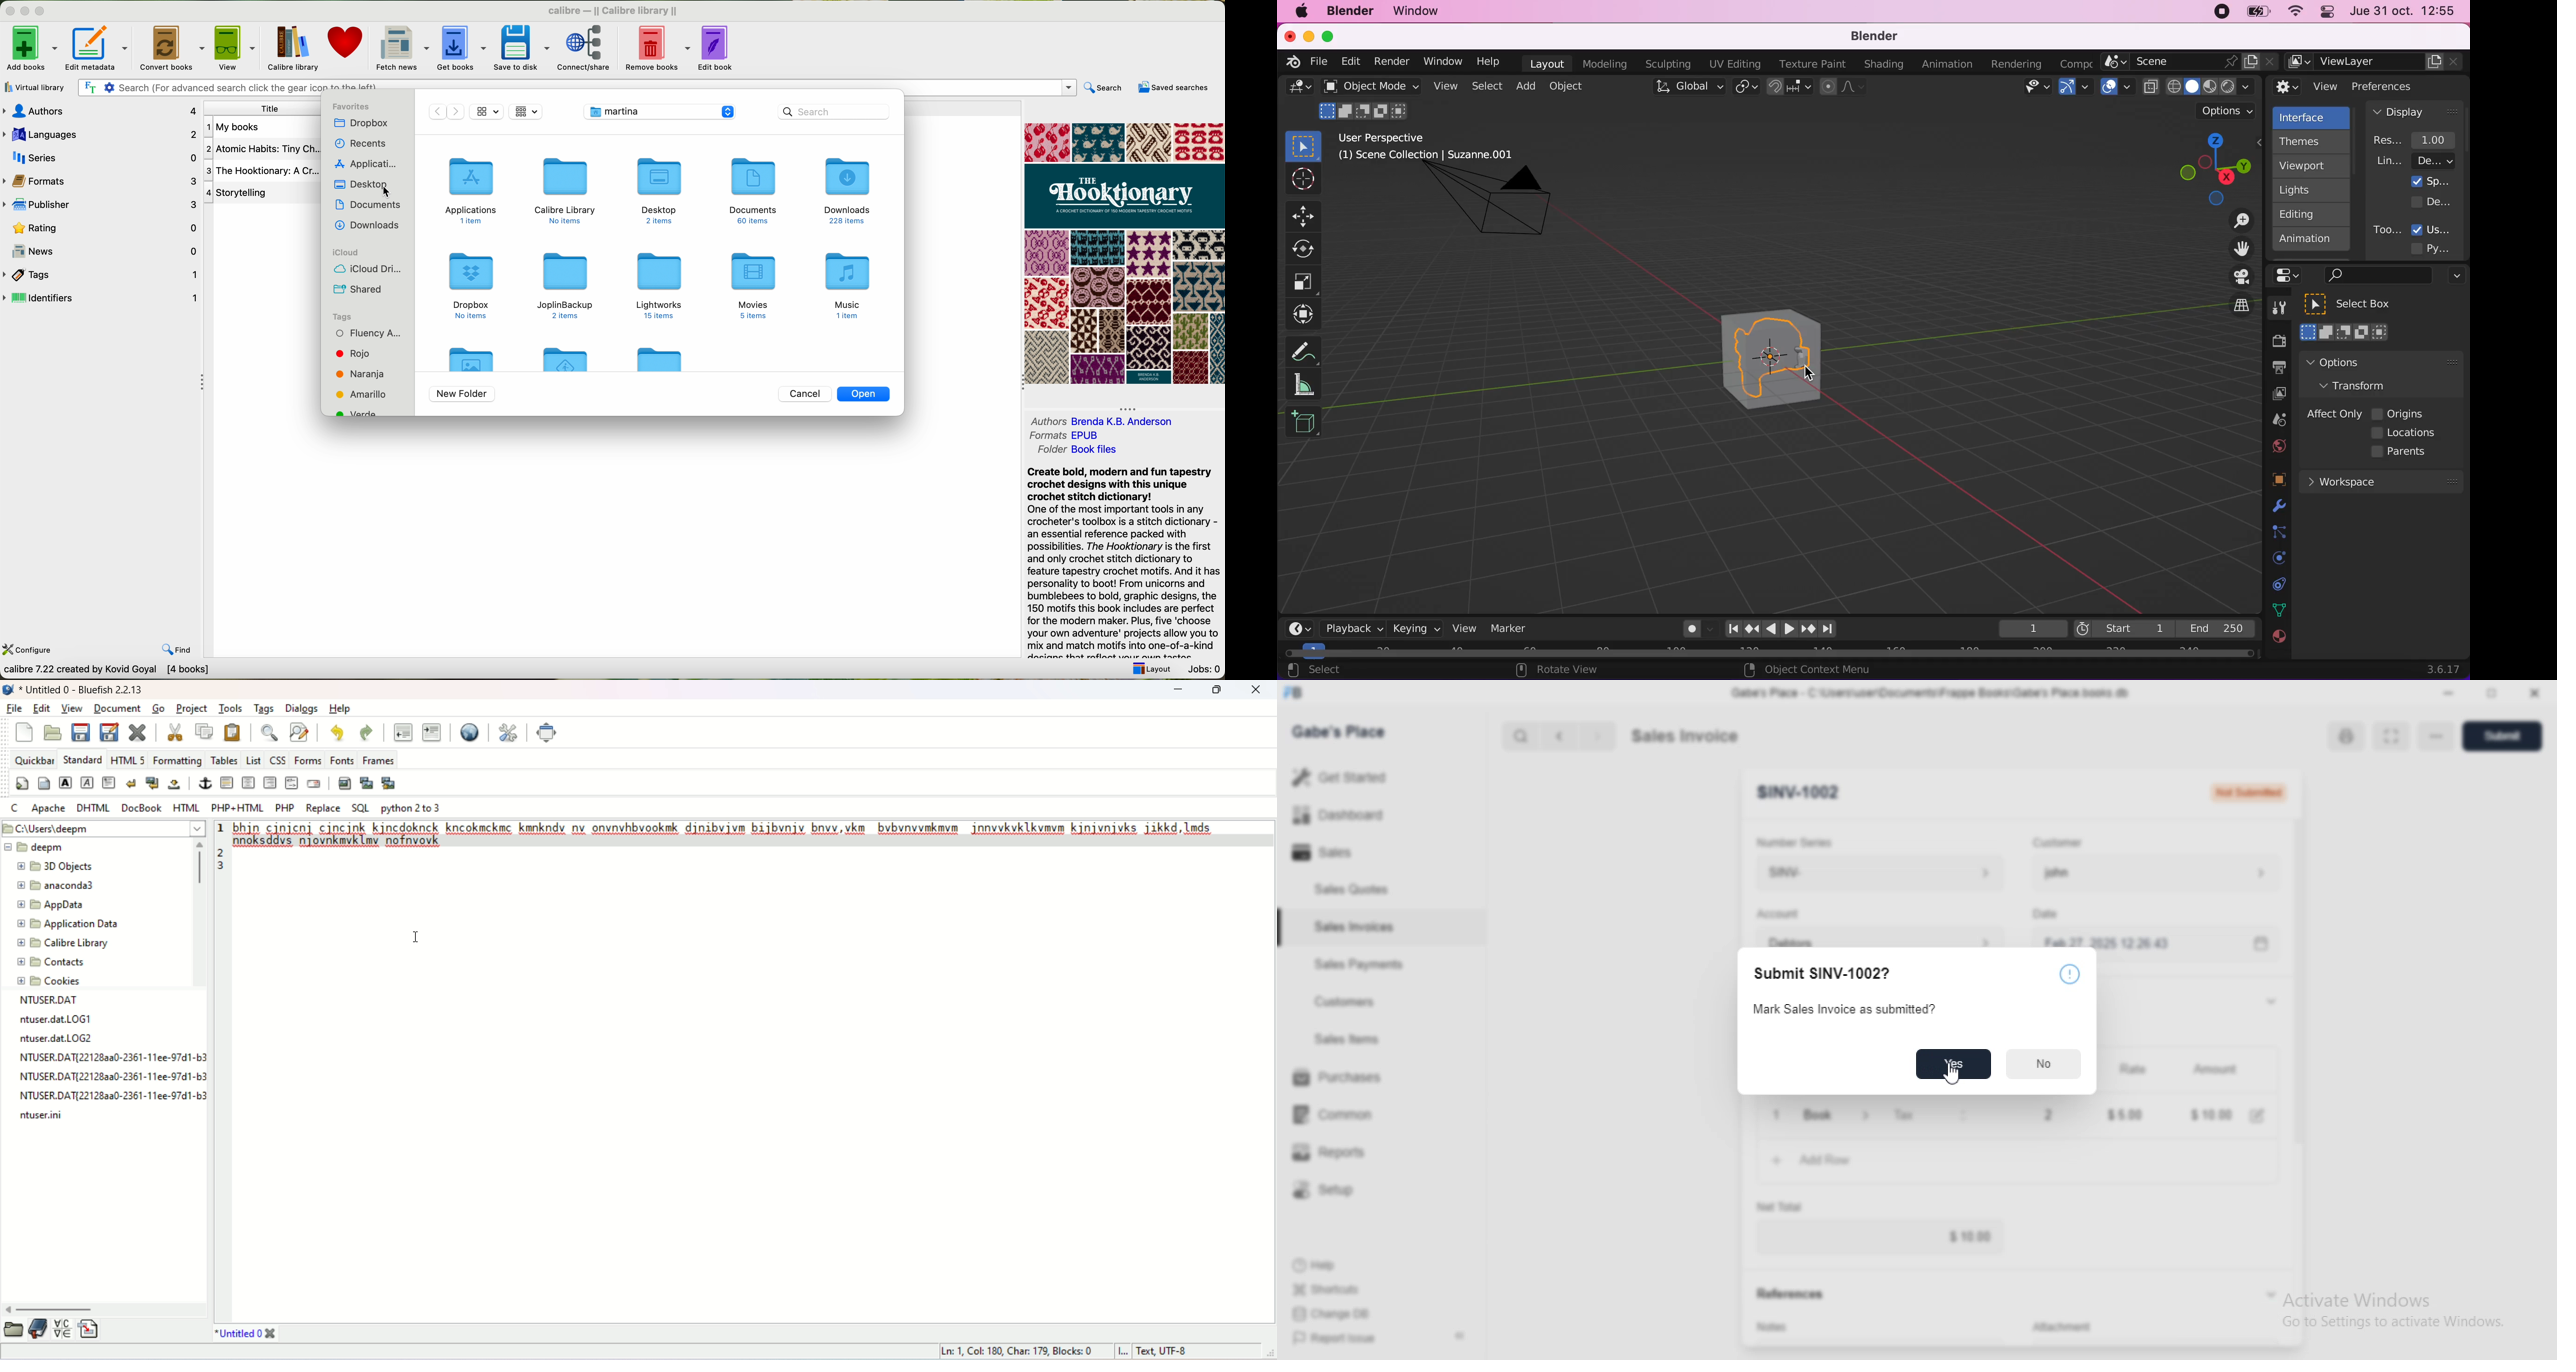 This screenshot has height=1372, width=2576. What do you see at coordinates (457, 114) in the screenshot?
I see `Move forward` at bounding box center [457, 114].